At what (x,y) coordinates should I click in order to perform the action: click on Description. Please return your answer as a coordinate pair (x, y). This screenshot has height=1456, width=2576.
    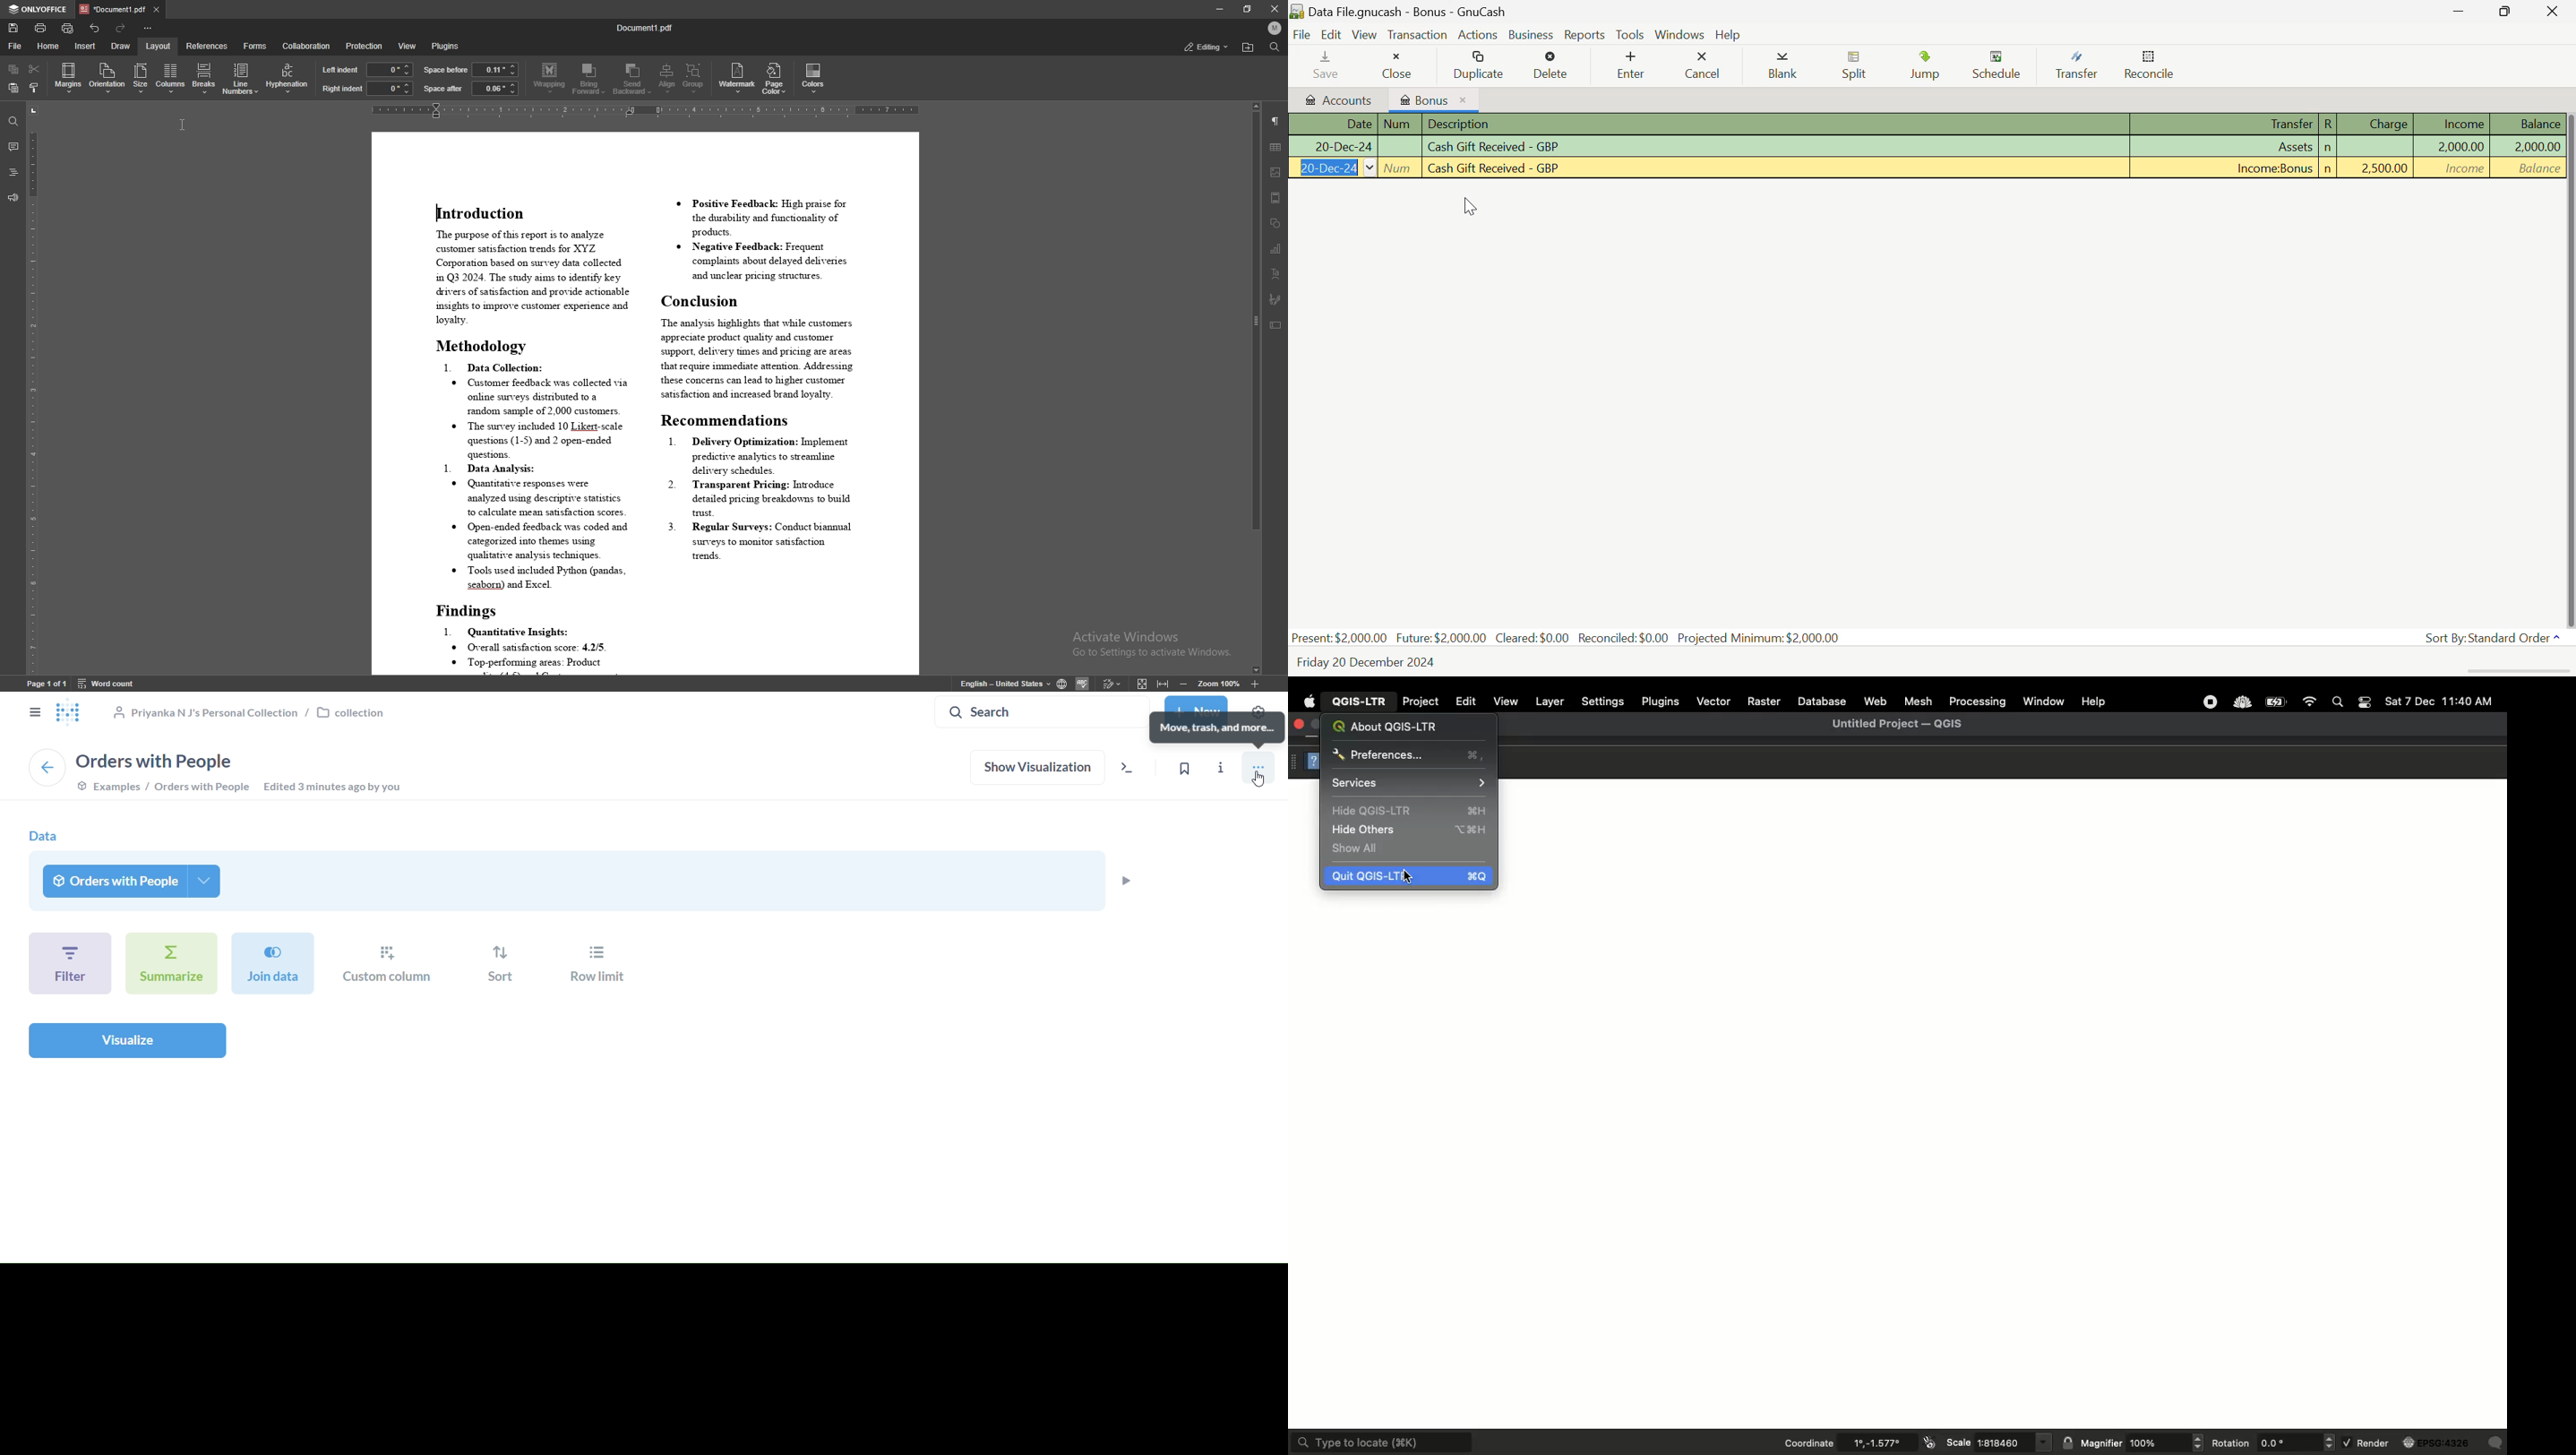
    Looking at the image, I should click on (1775, 169).